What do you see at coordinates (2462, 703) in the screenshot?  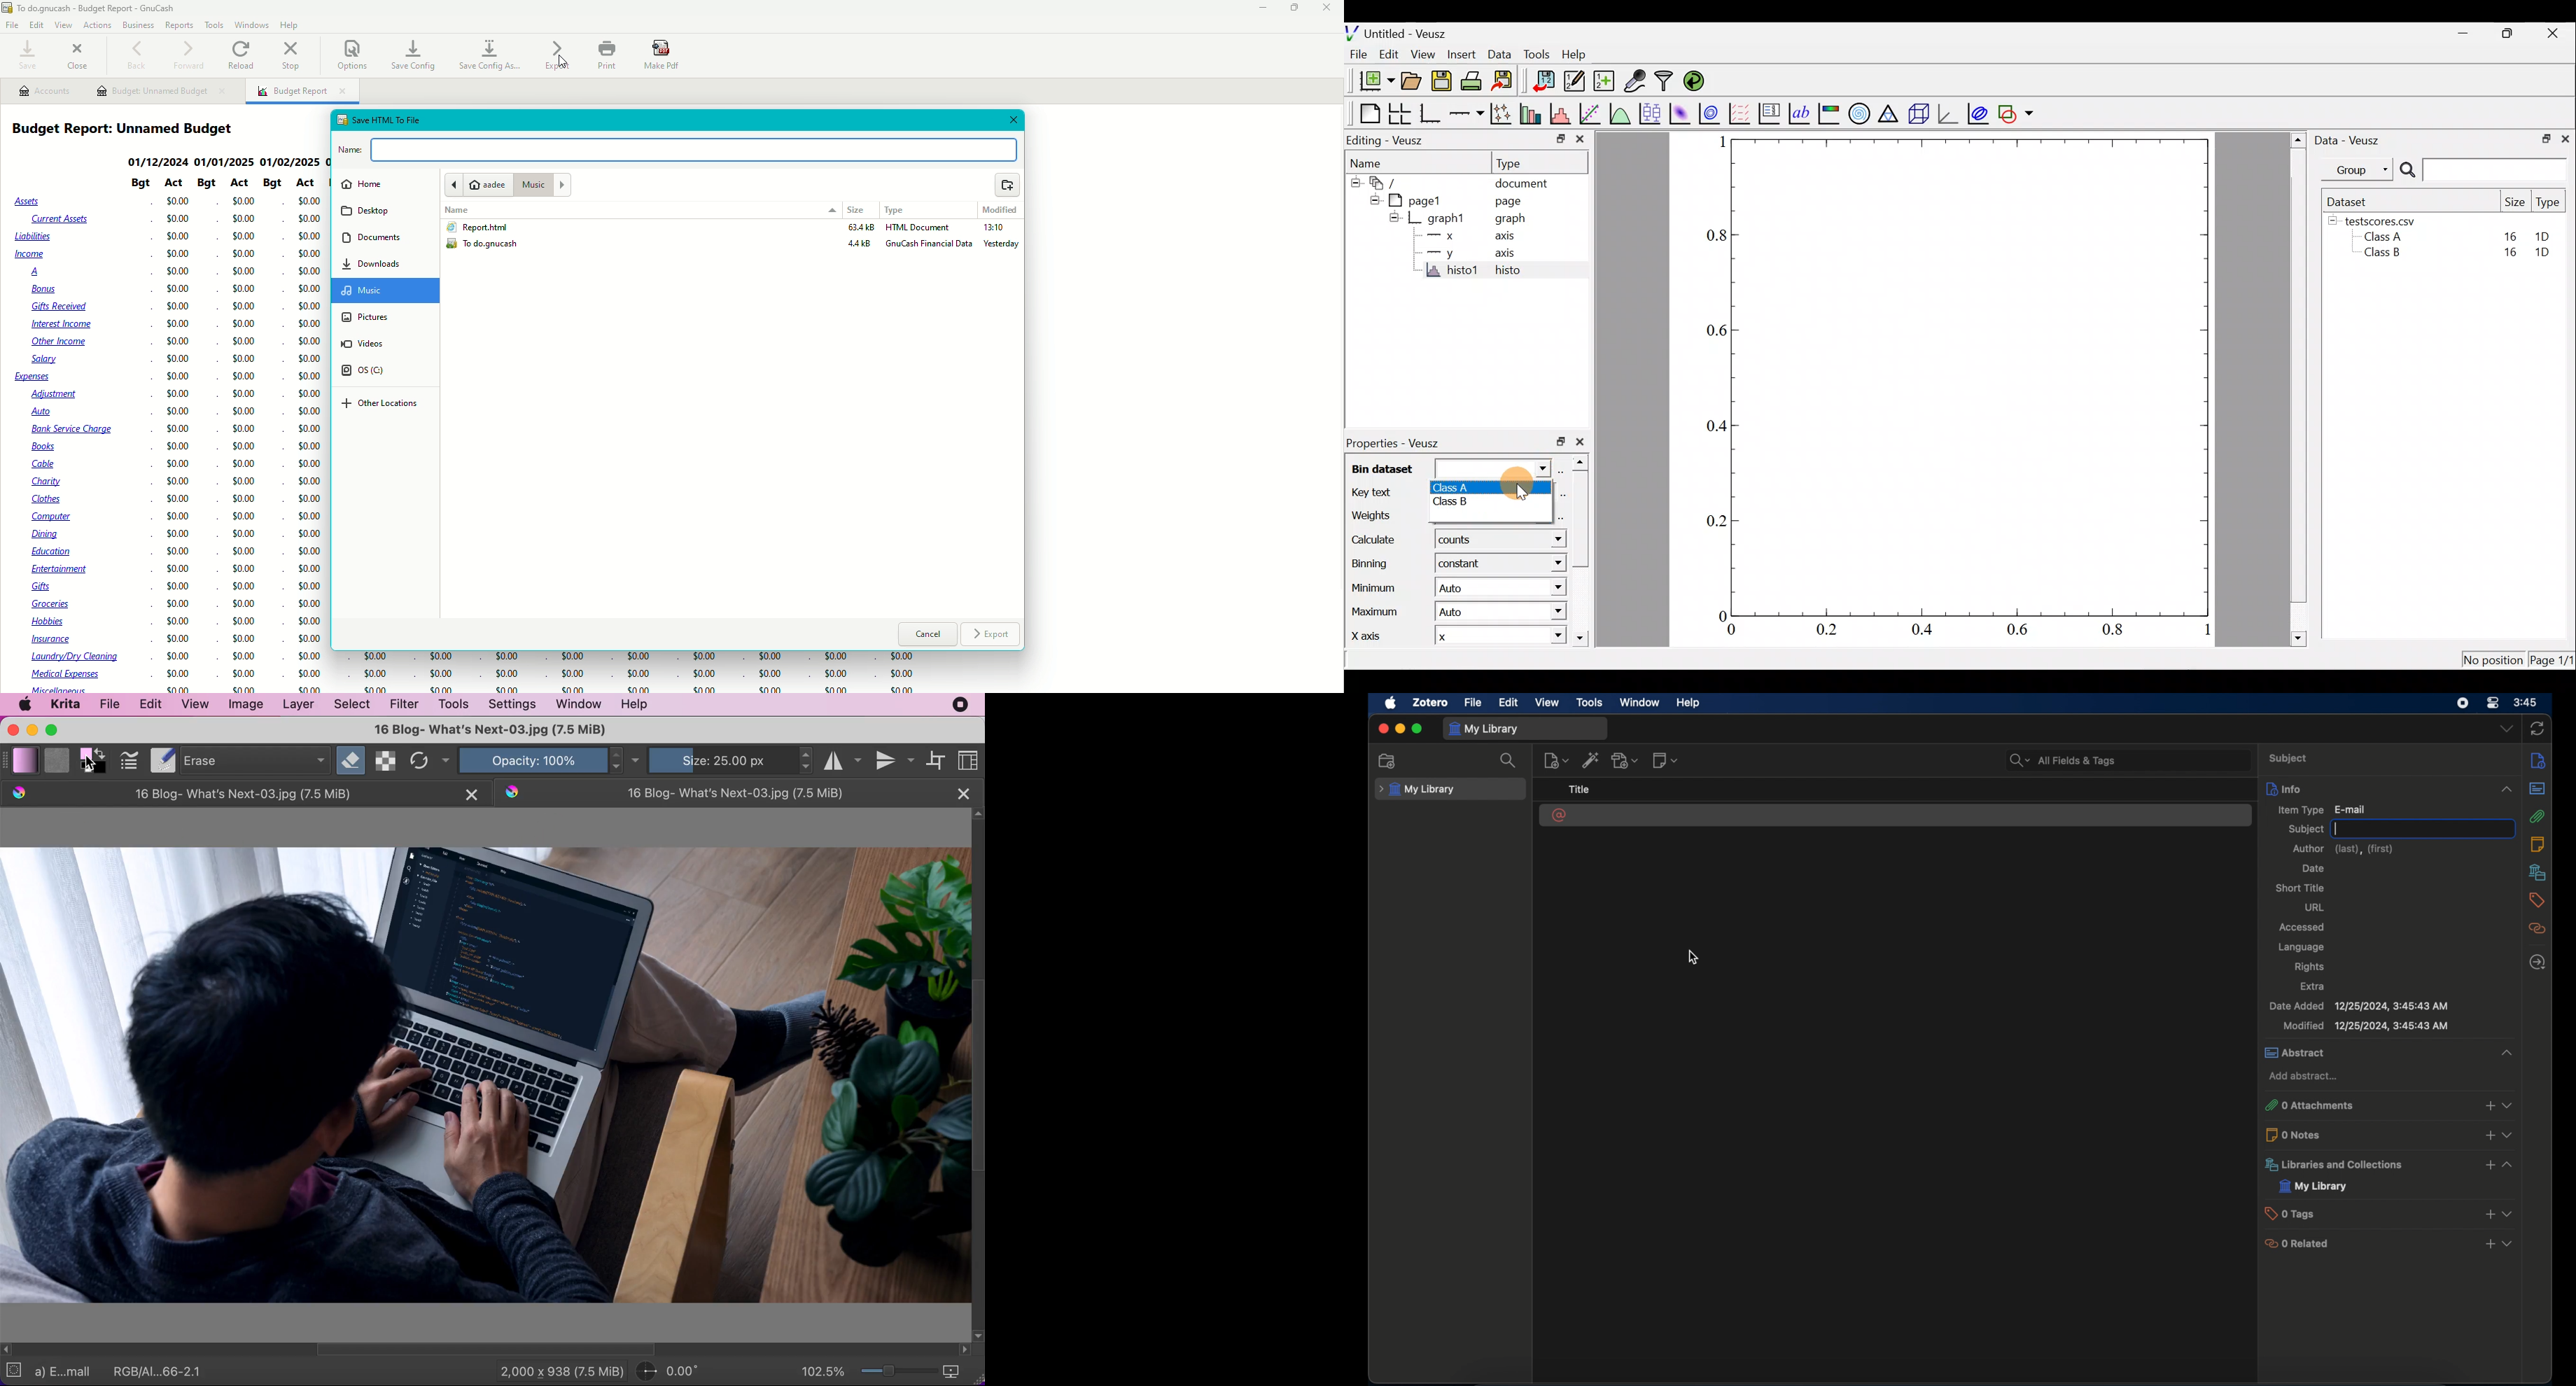 I see `screen recorder` at bounding box center [2462, 703].